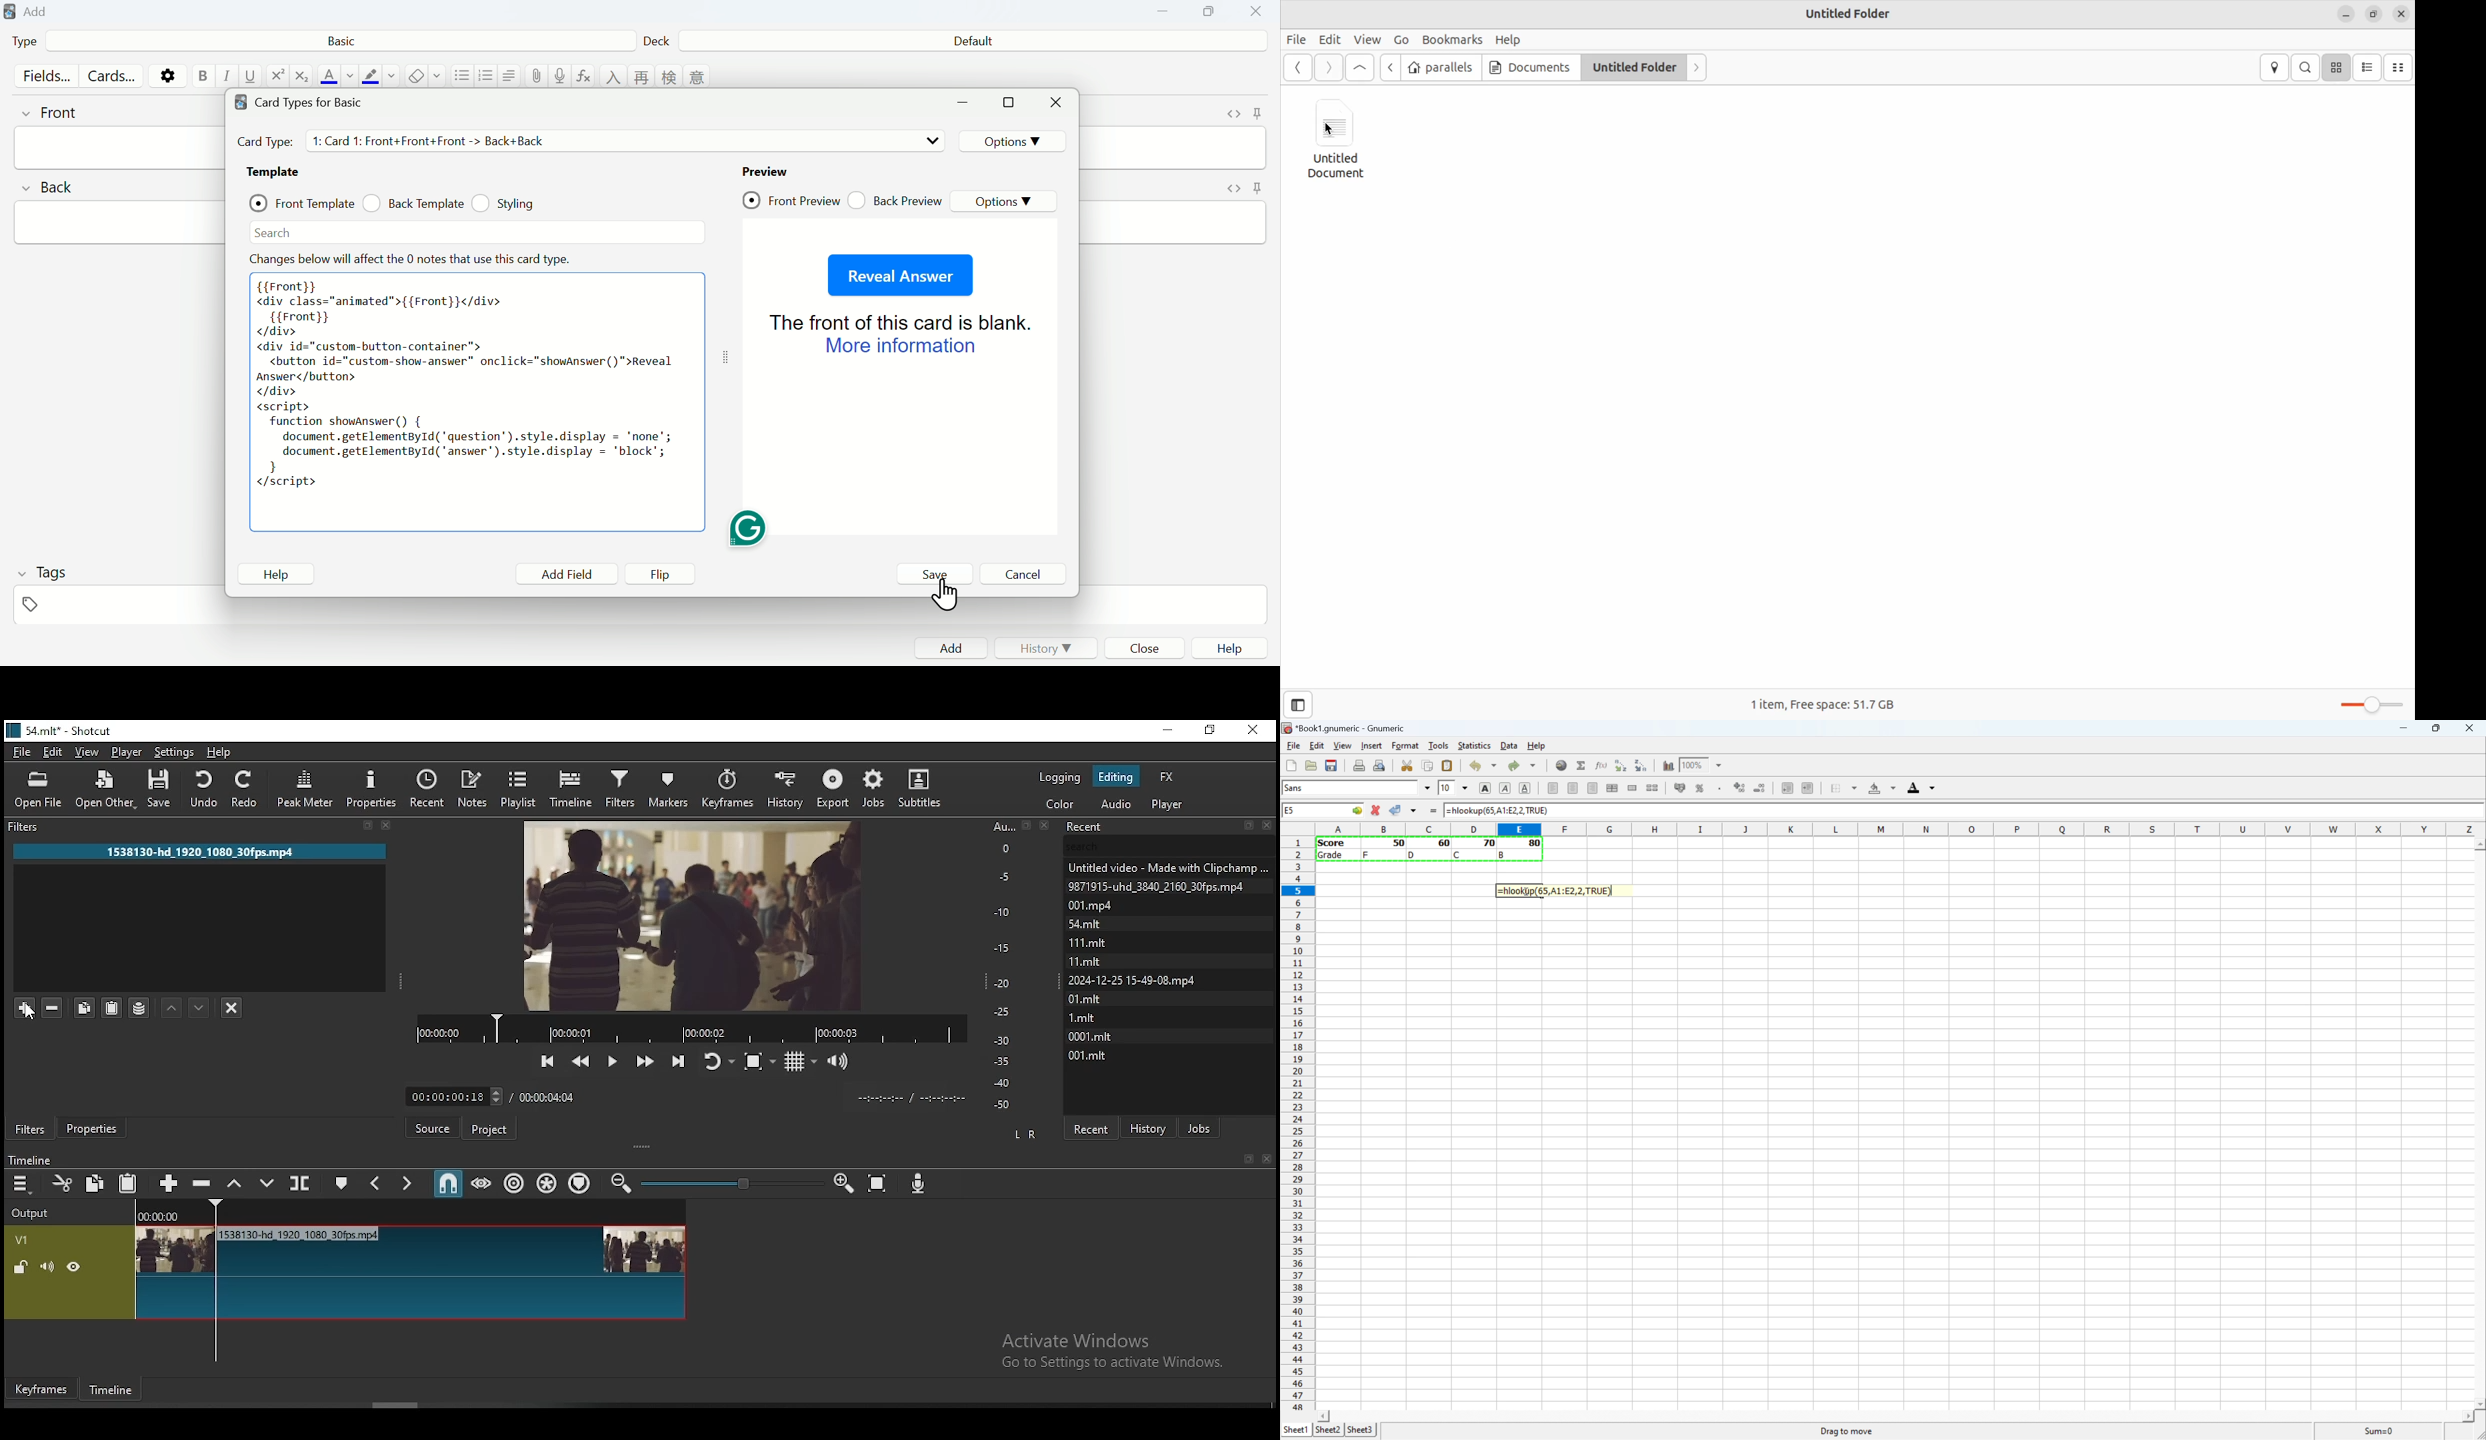 Image resolution: width=2492 pixels, height=1456 pixels. Describe the element at coordinates (838, 1184) in the screenshot. I see `zoom timeline out` at that location.